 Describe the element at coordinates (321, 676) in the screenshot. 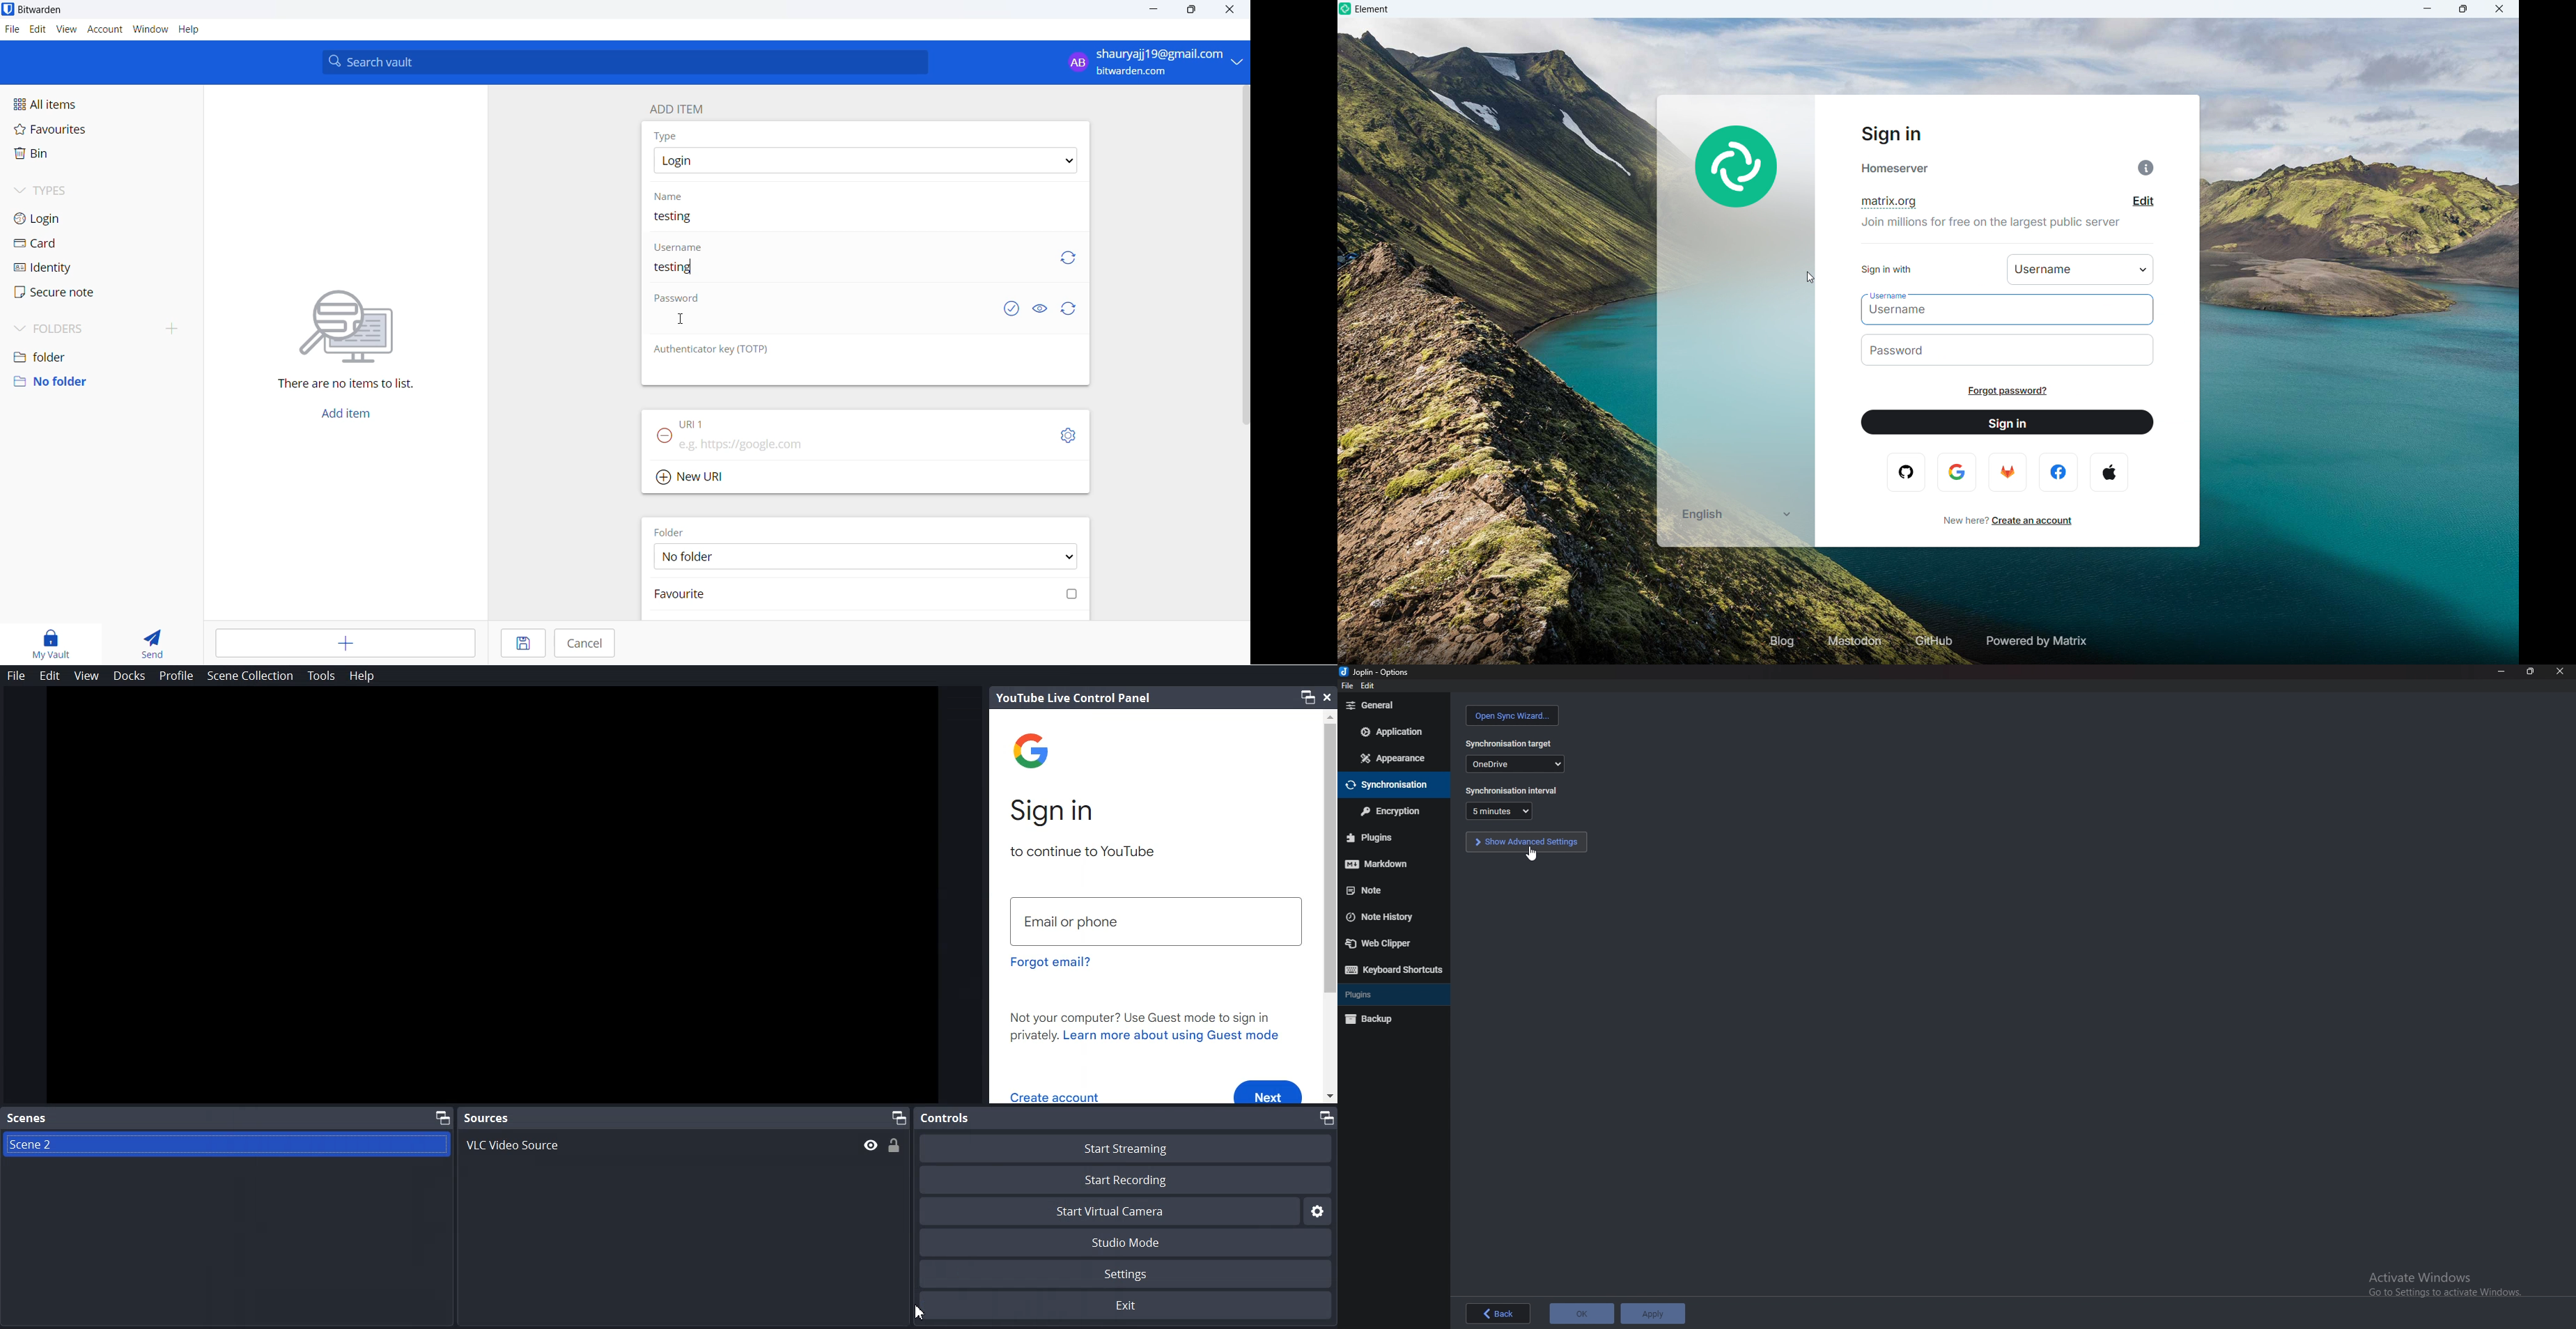

I see `Tools` at that location.